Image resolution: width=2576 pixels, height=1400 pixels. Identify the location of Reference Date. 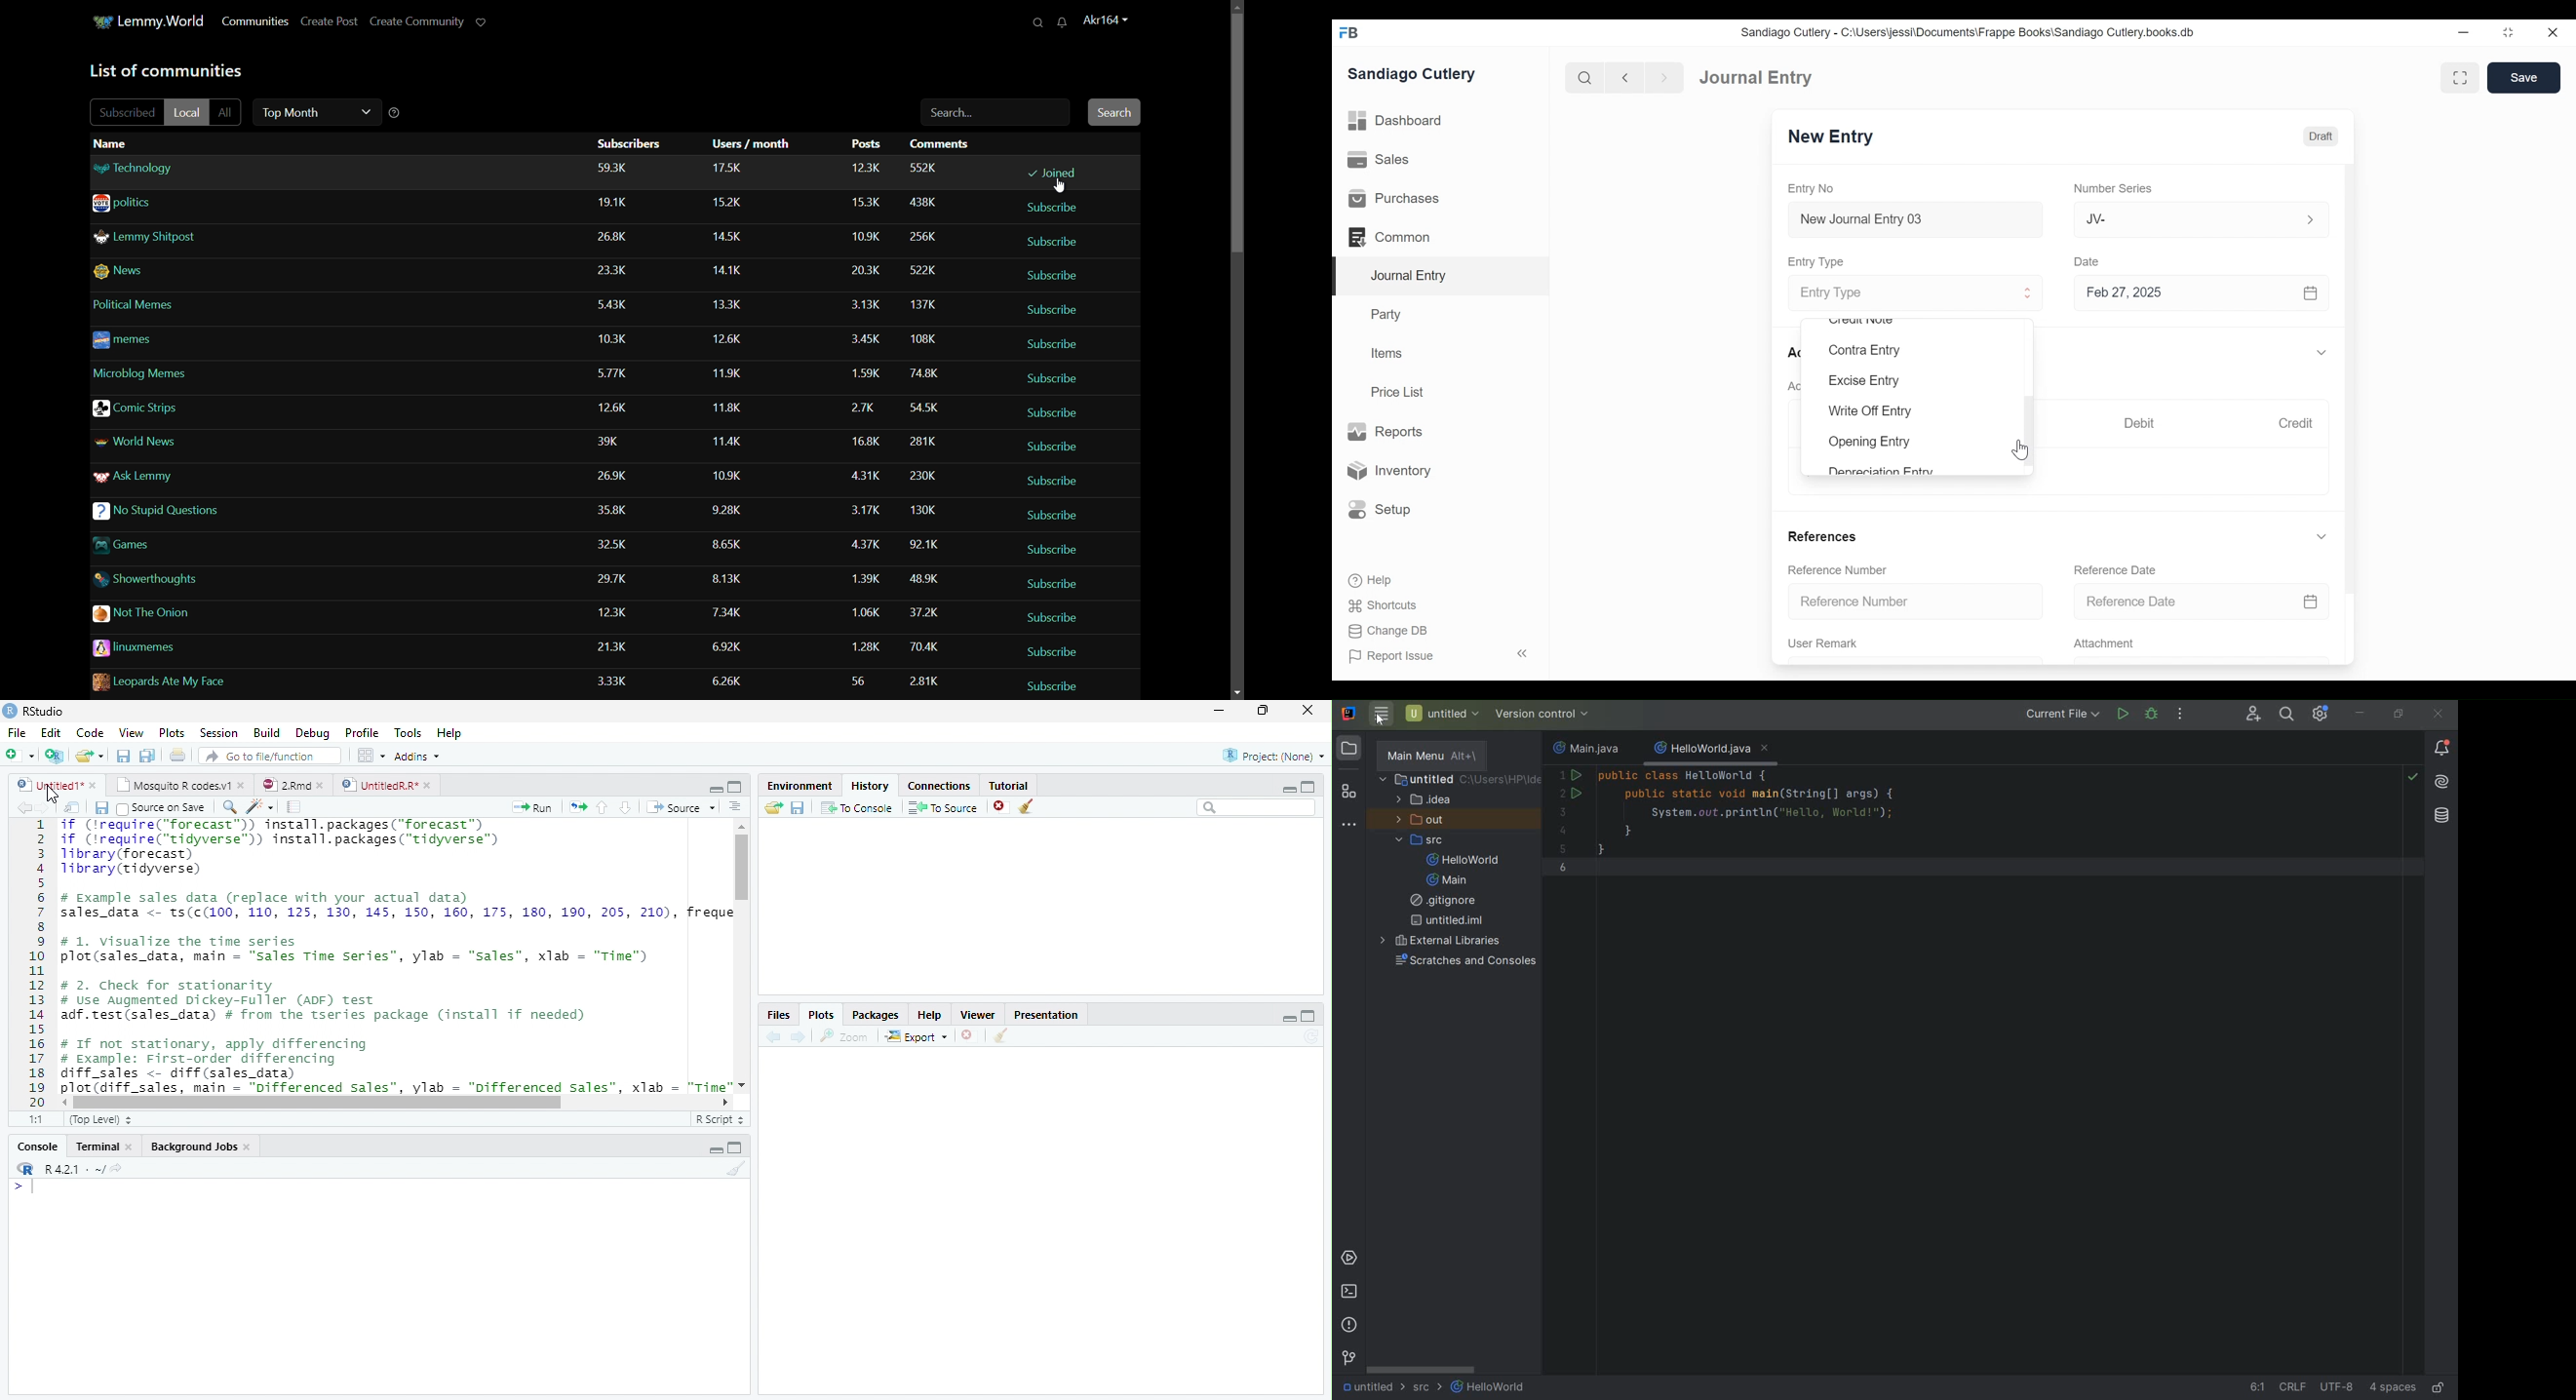
(2211, 601).